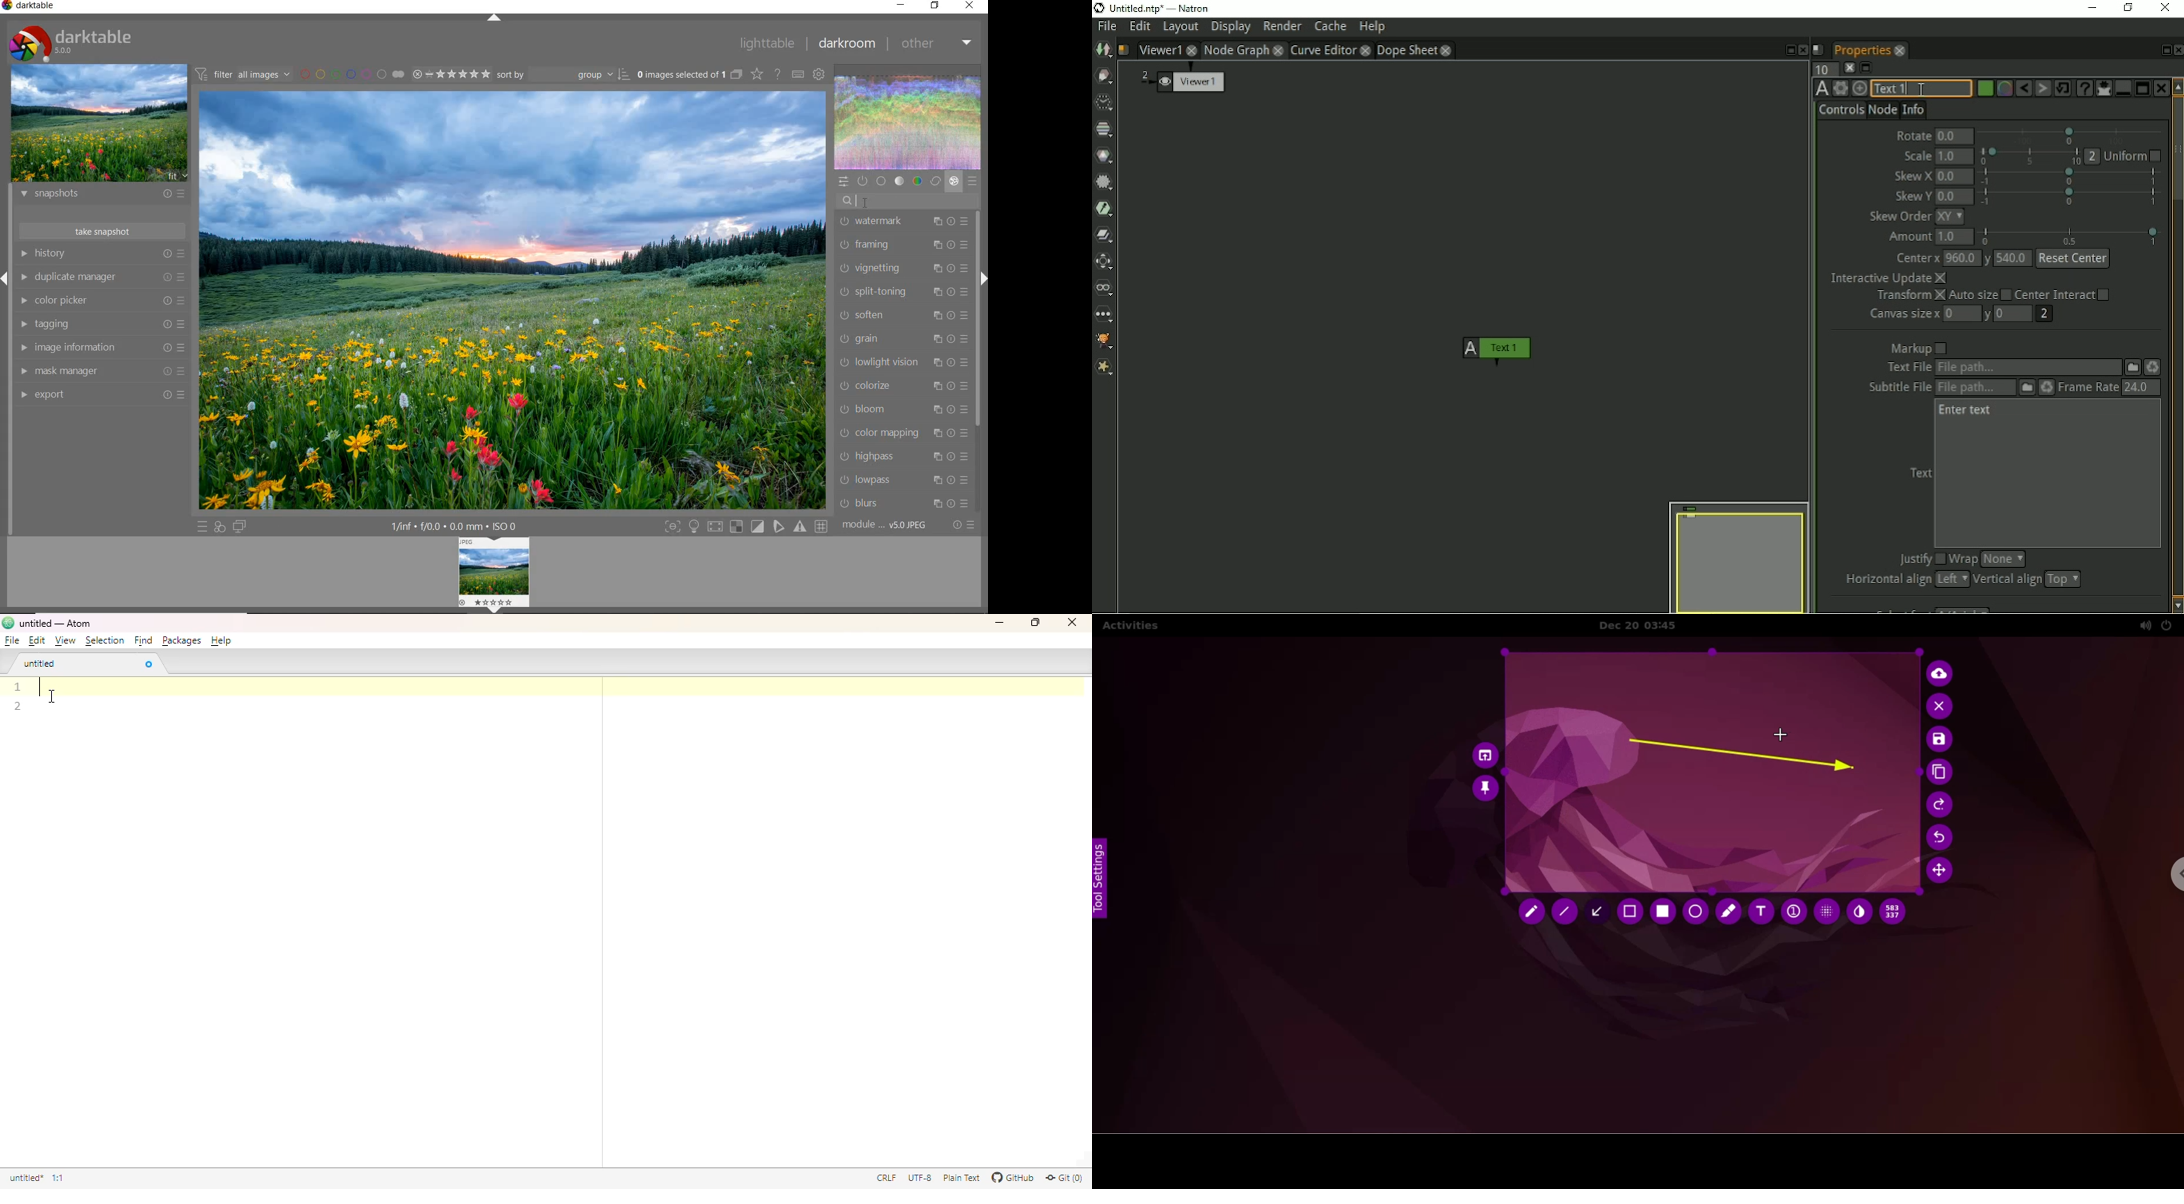  I want to click on waveform, so click(908, 122).